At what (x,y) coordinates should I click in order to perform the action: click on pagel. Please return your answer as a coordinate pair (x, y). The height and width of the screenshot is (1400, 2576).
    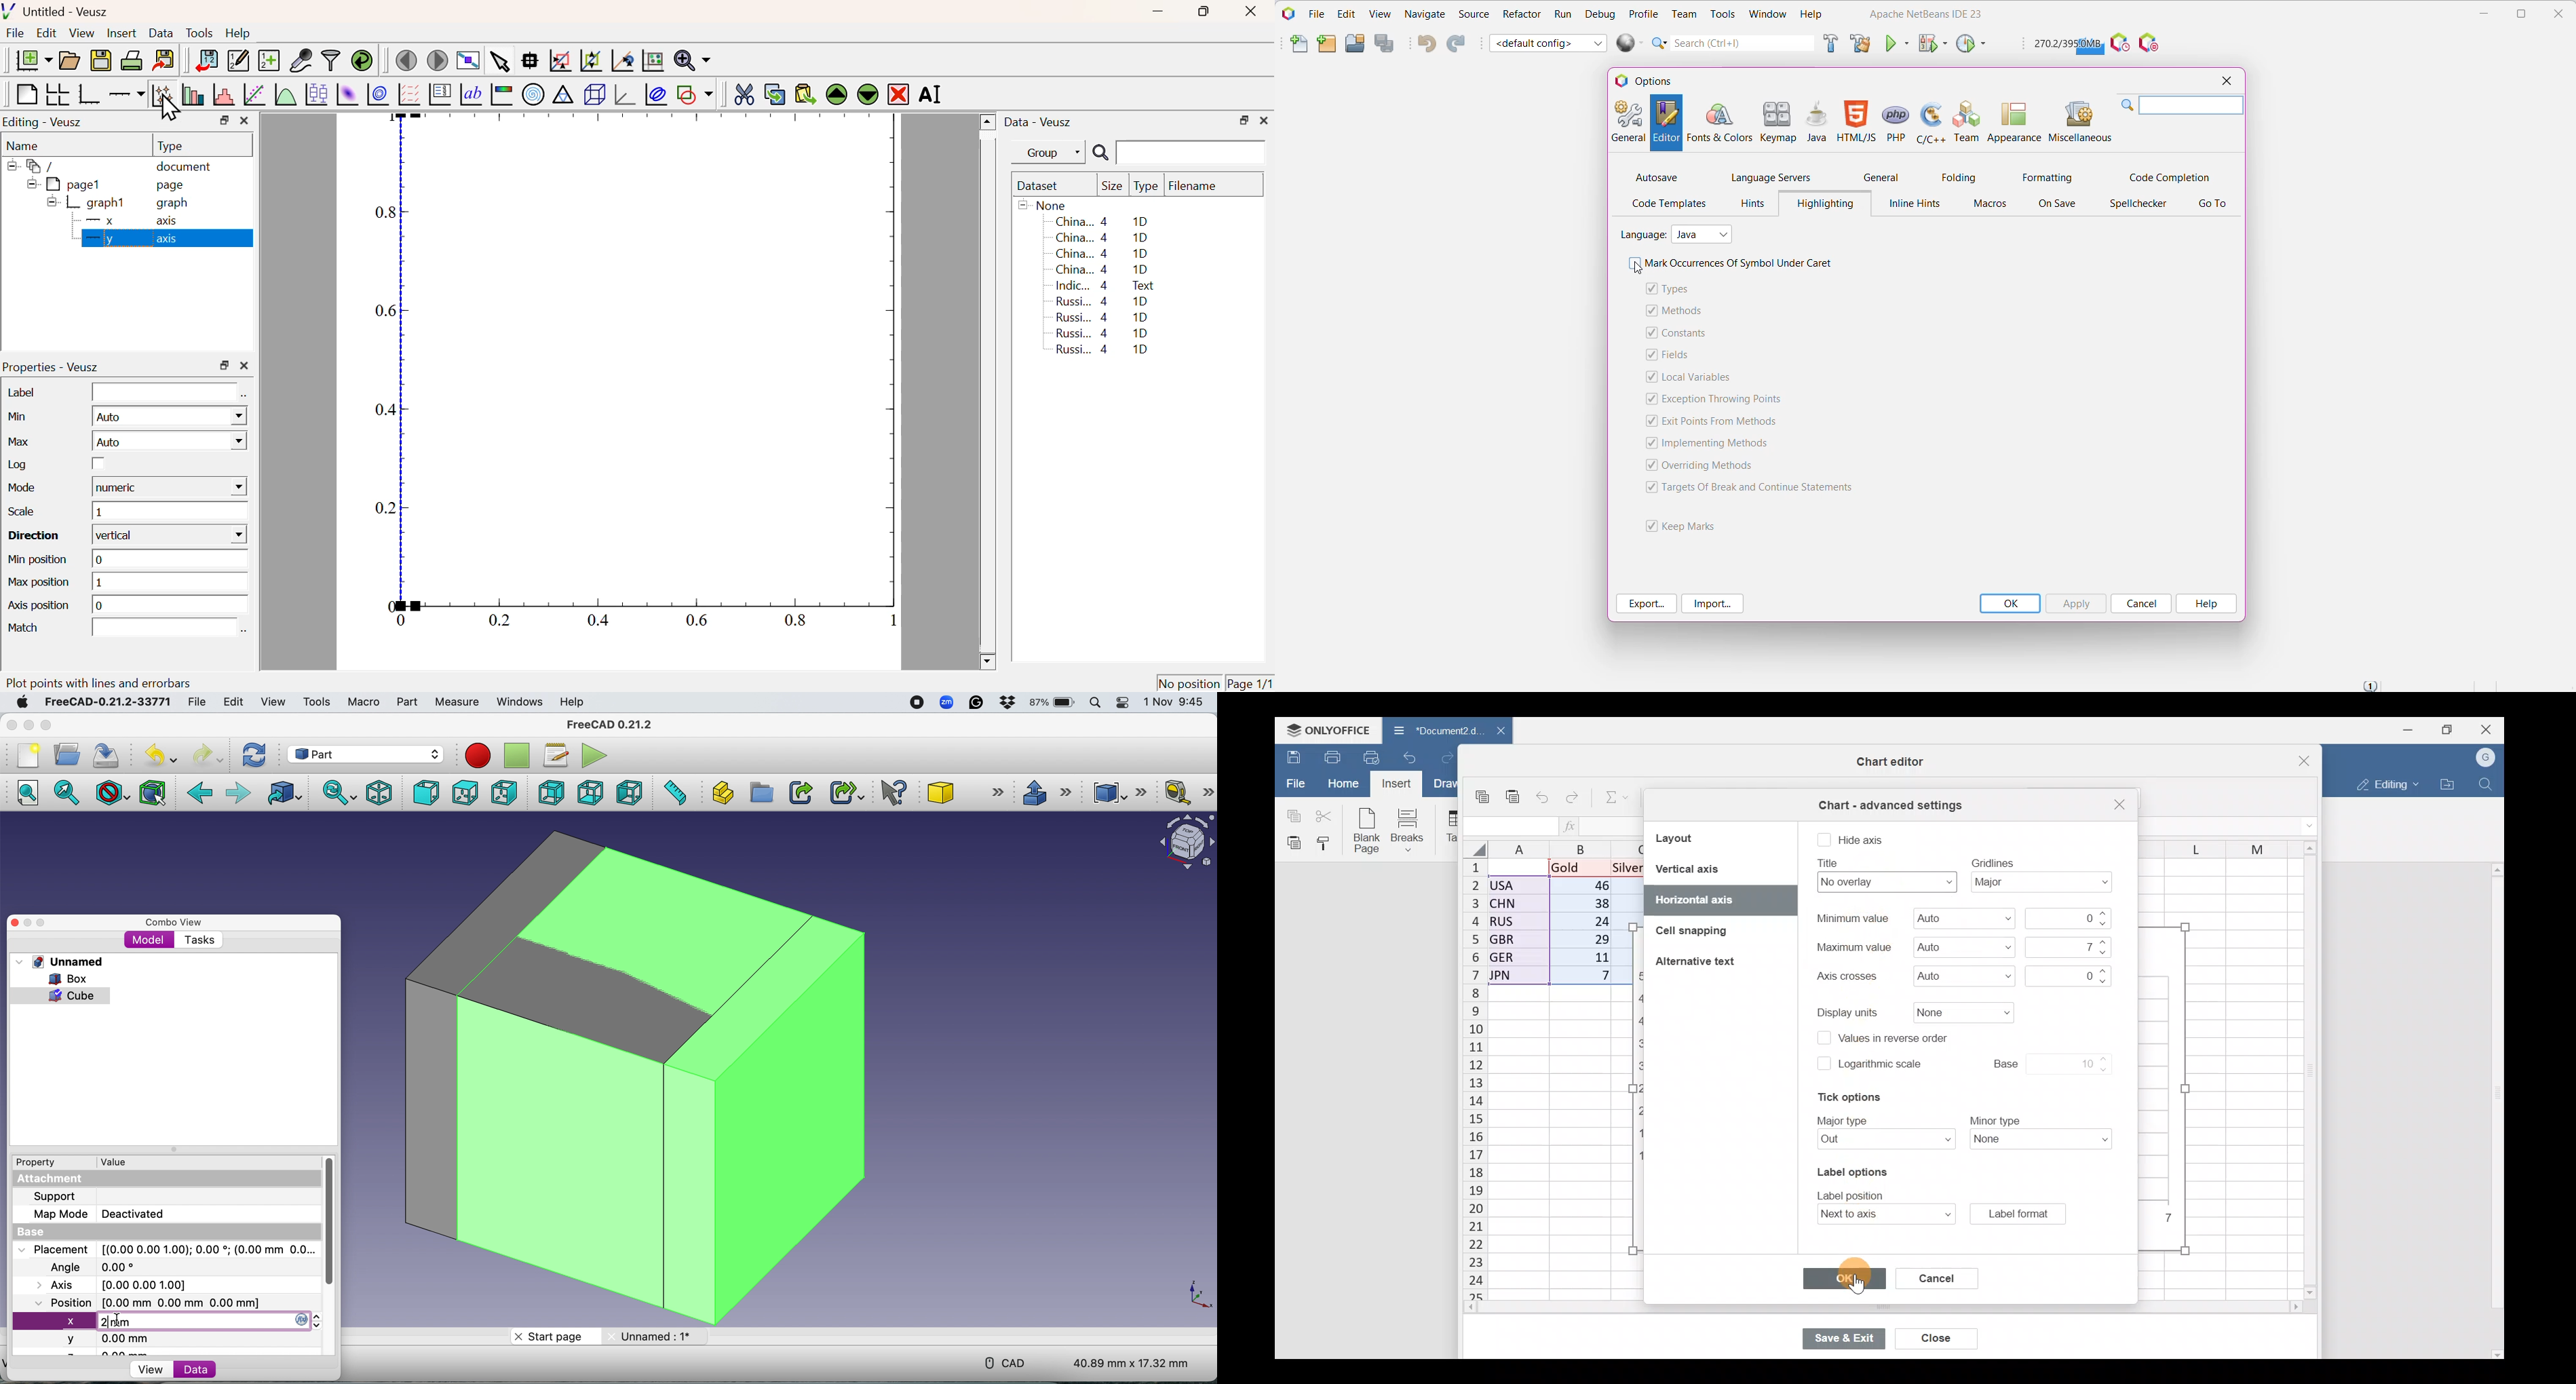
    Looking at the image, I should click on (60, 185).